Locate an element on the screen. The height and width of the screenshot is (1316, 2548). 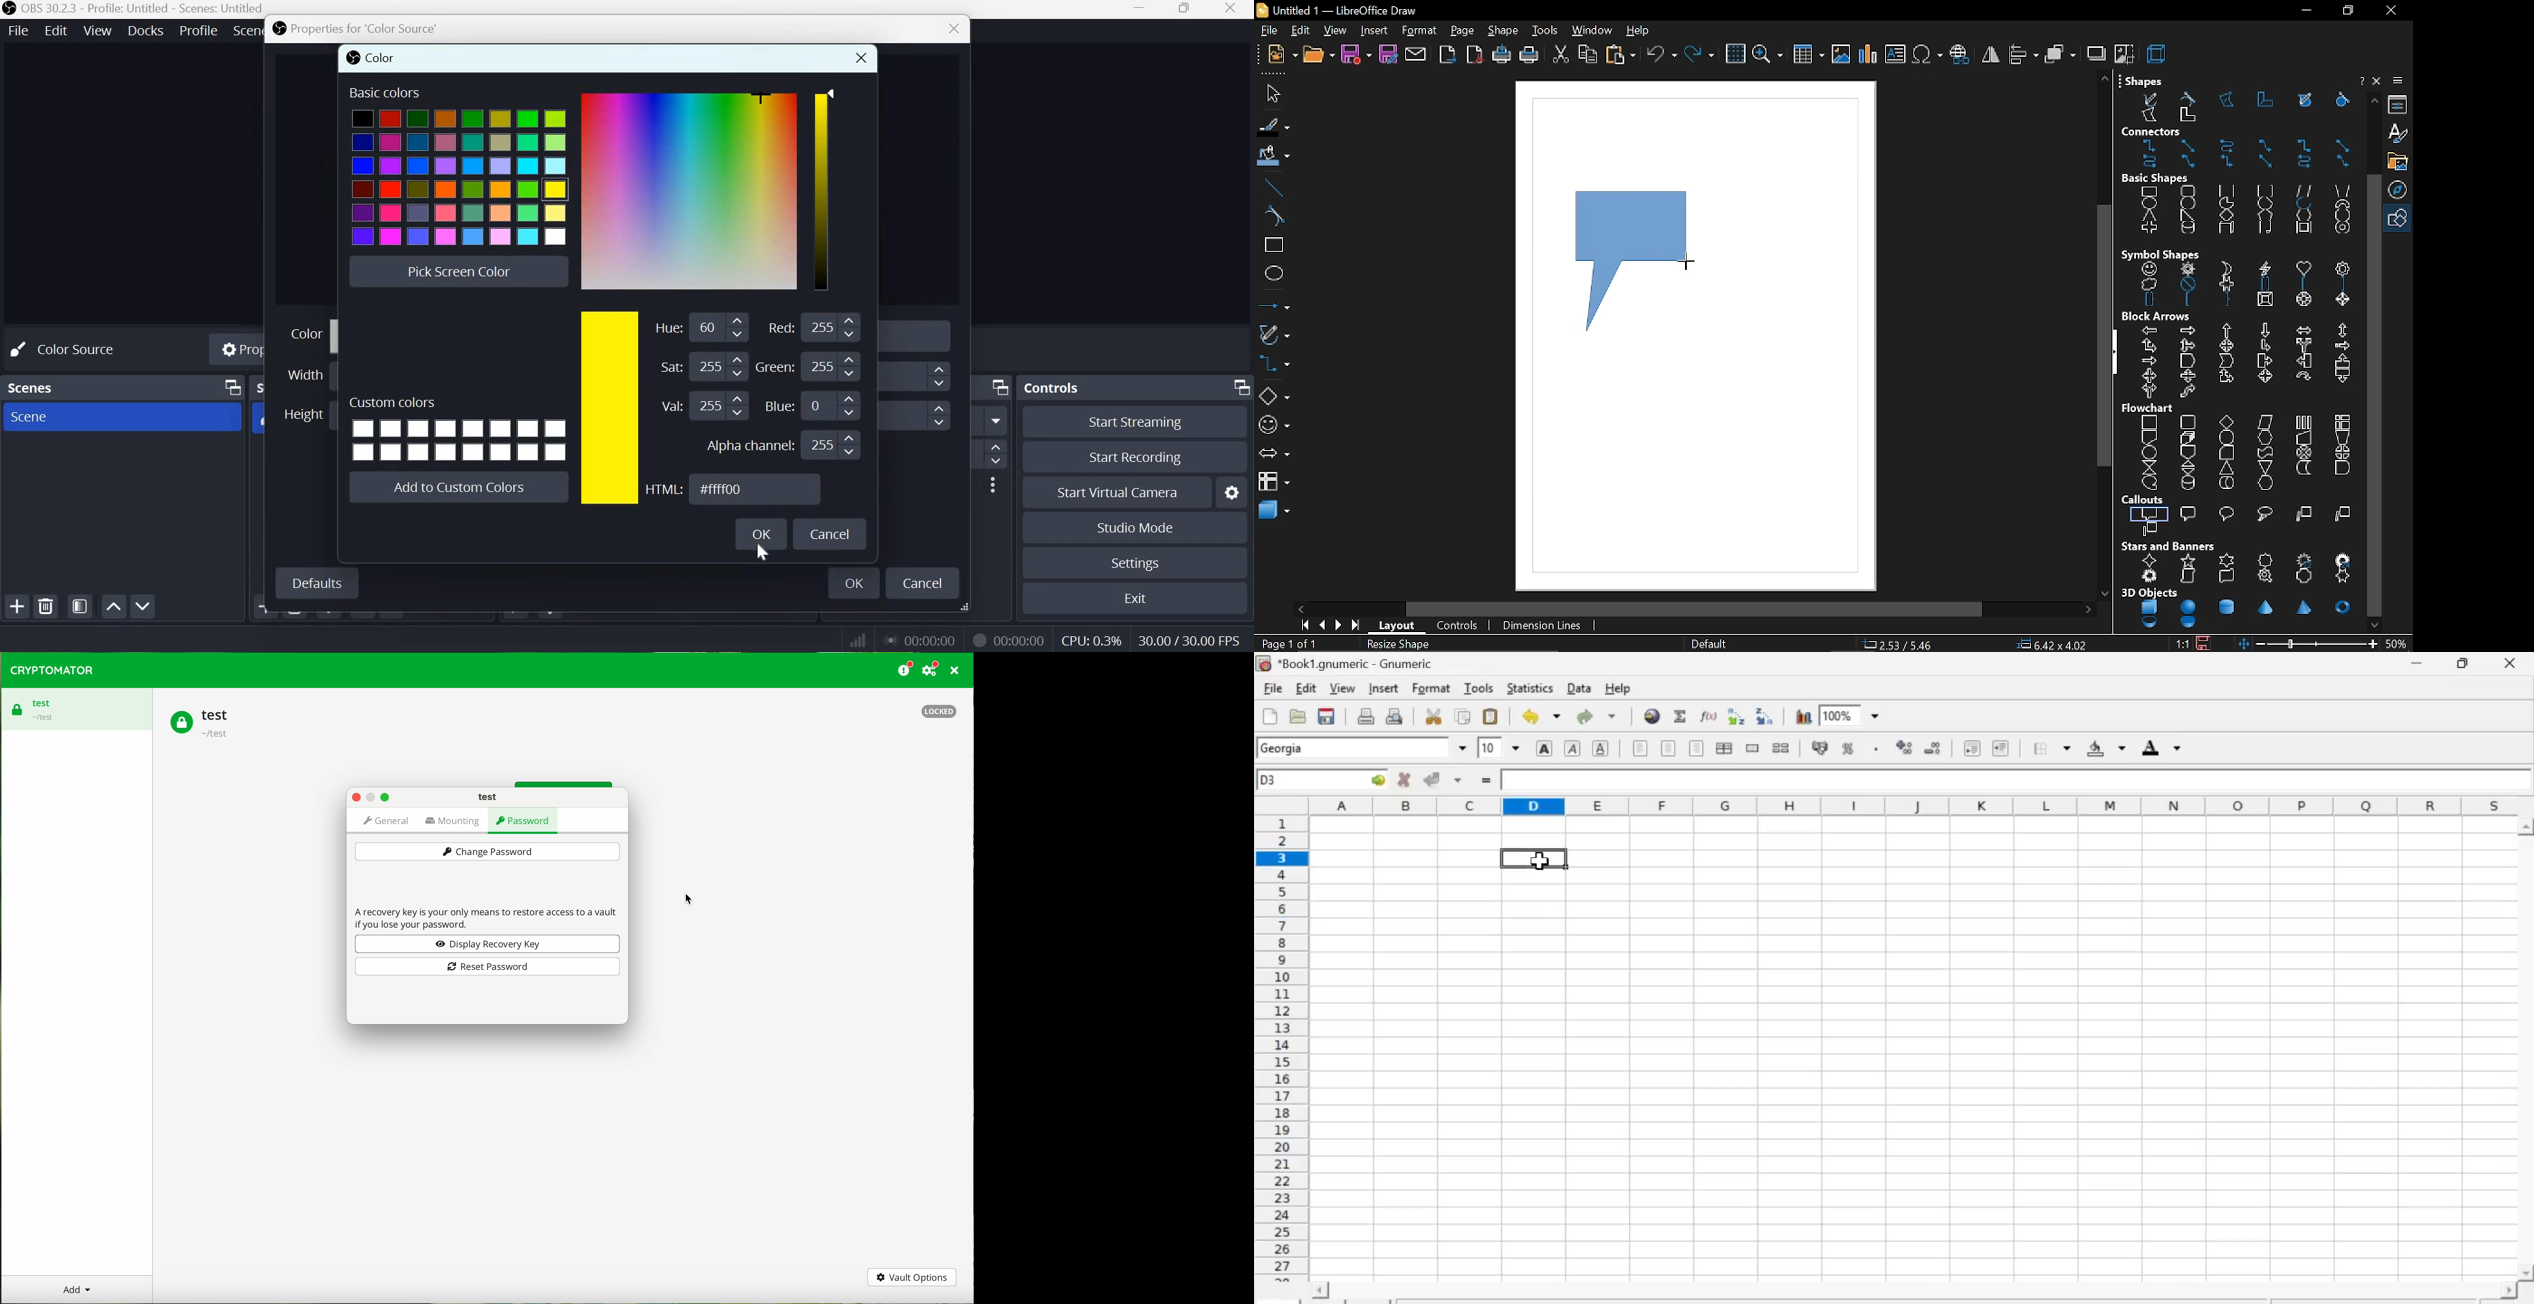
summing junction is located at coordinates (2304, 453).